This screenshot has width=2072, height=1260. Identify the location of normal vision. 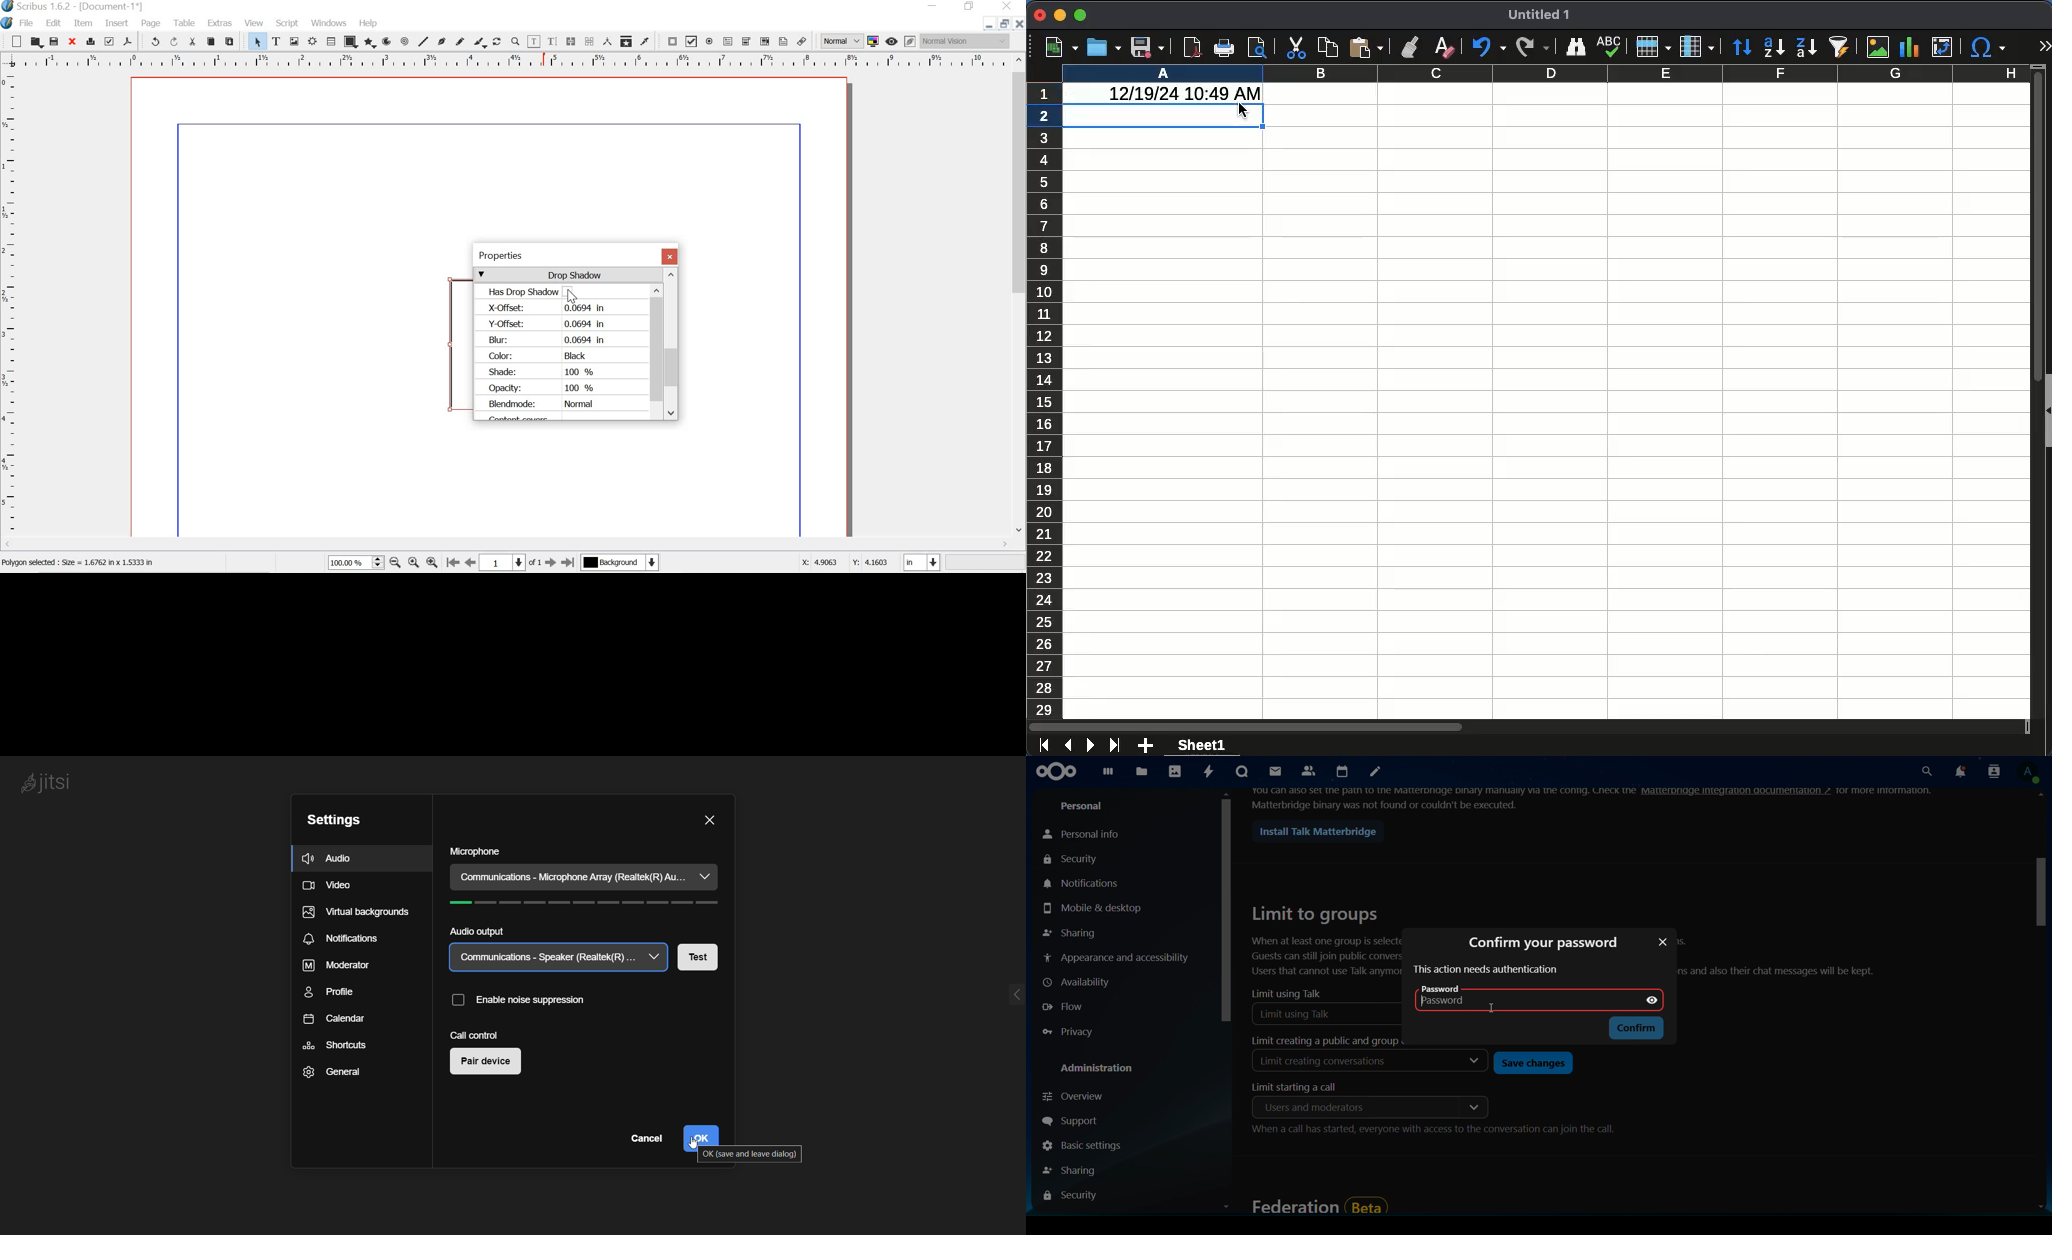
(966, 41).